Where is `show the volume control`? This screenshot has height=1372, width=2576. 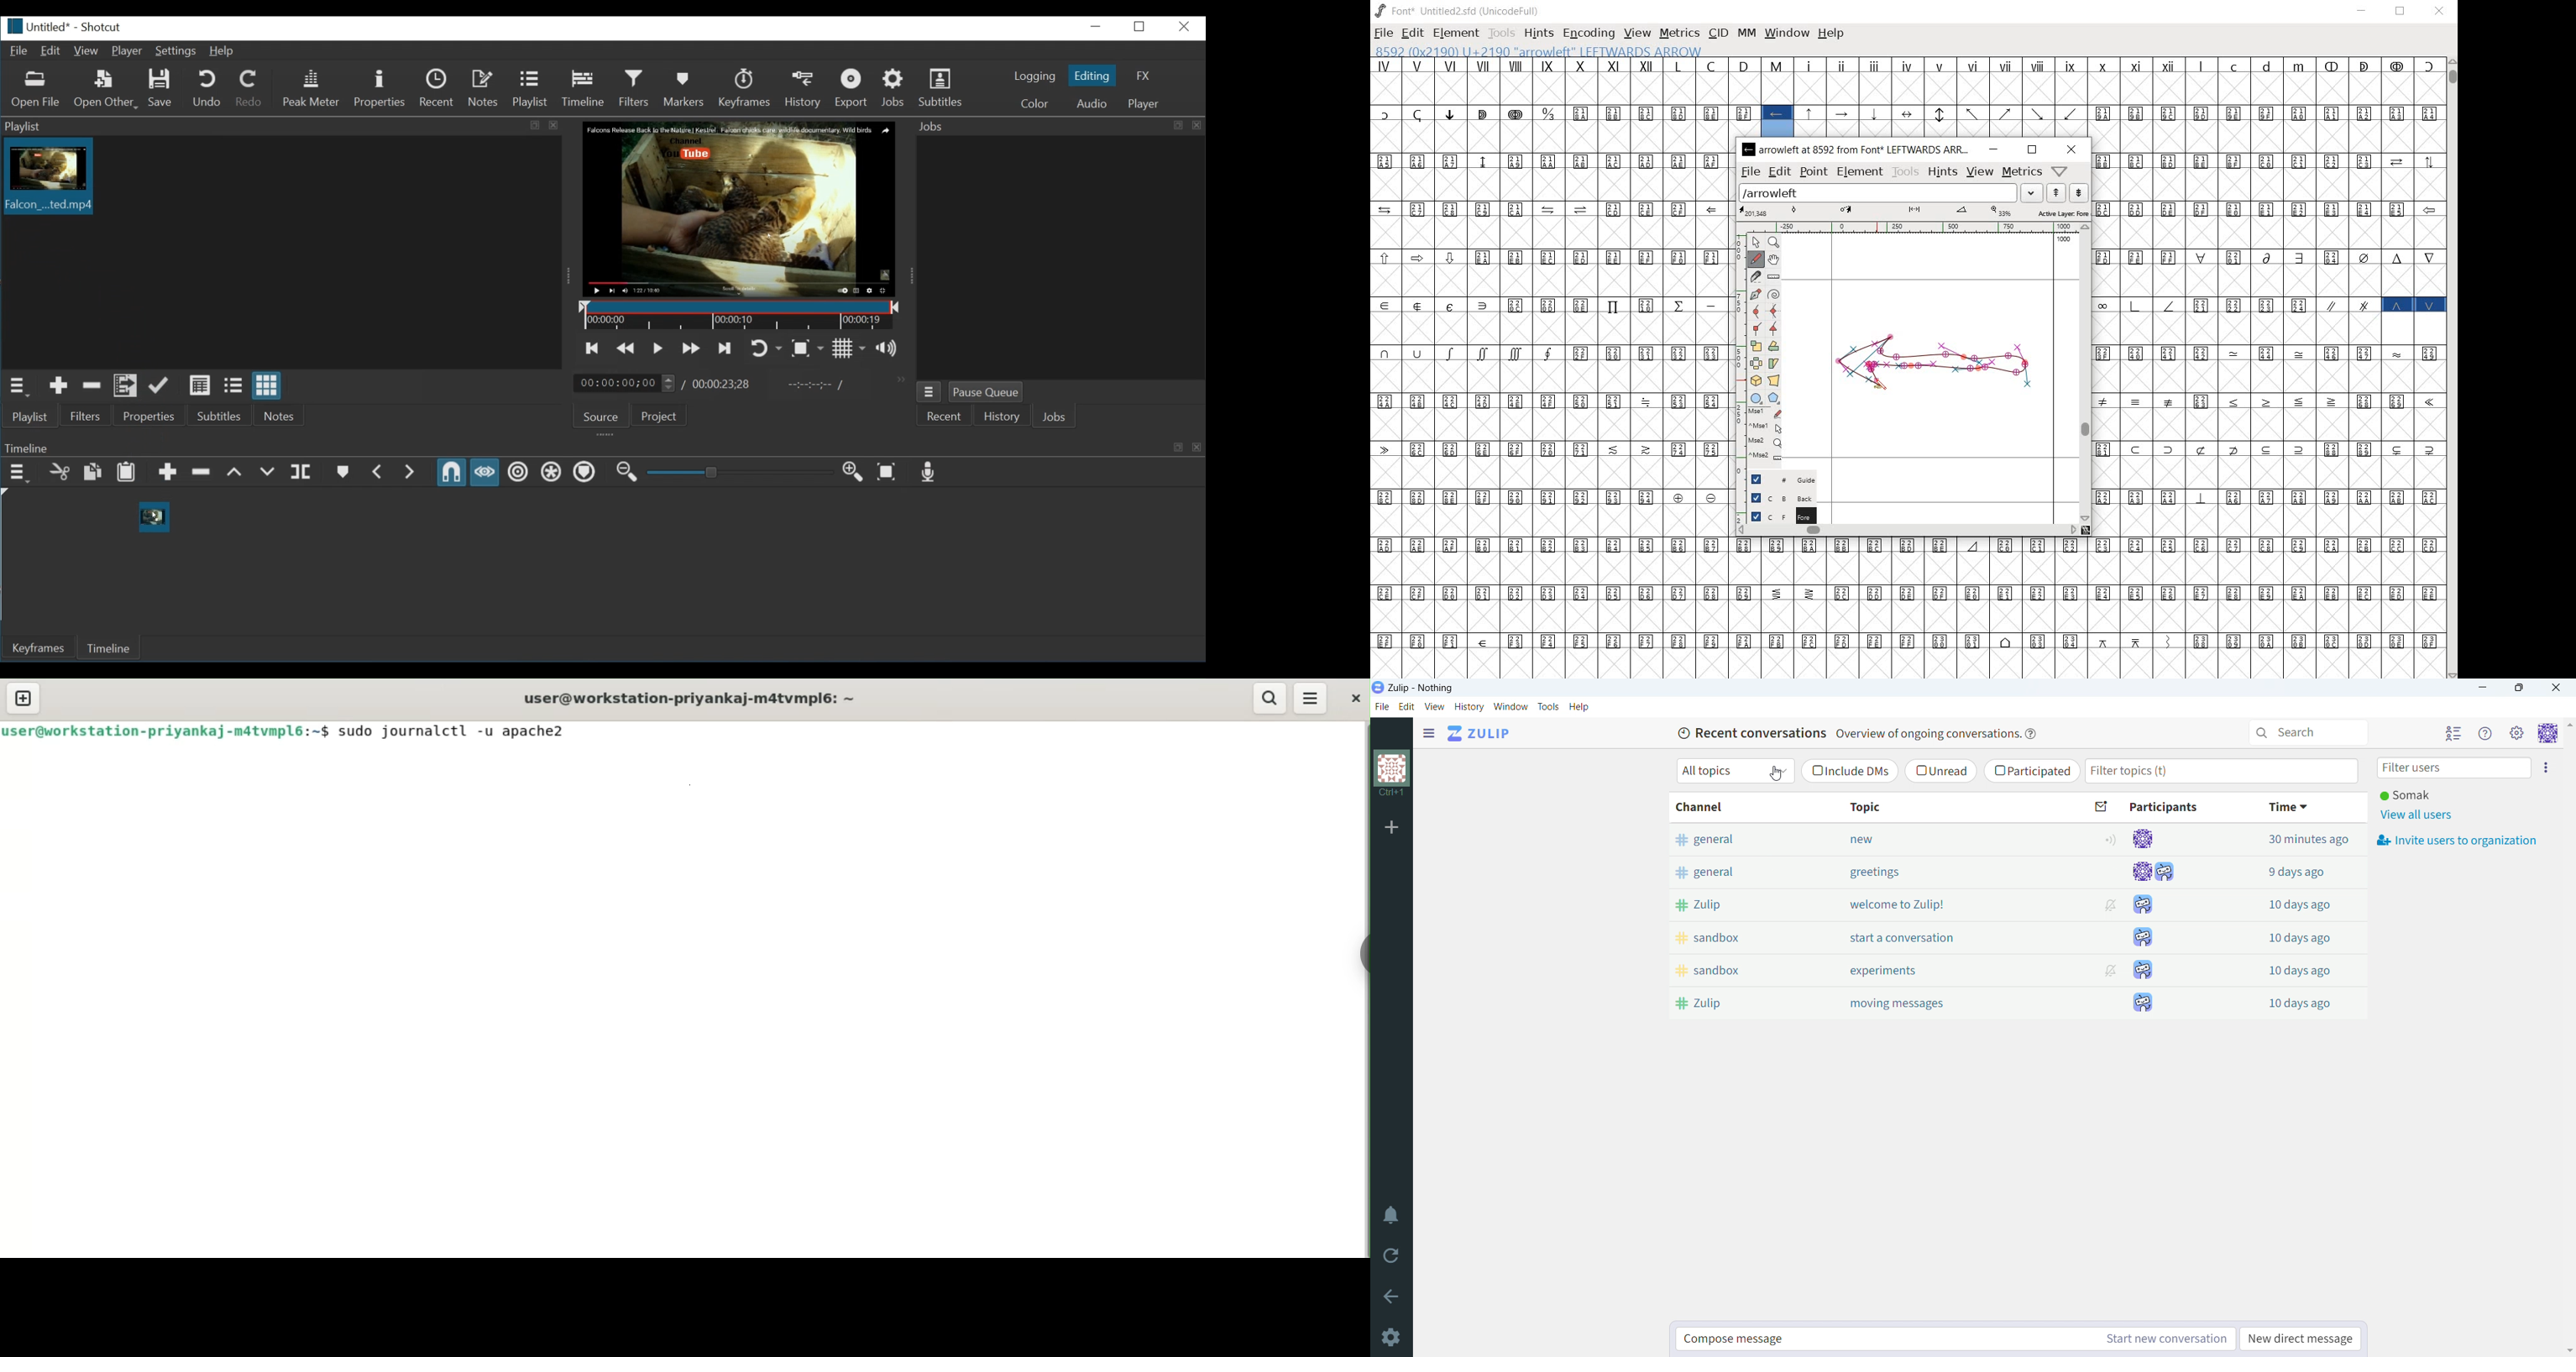
show the volume control is located at coordinates (891, 348).